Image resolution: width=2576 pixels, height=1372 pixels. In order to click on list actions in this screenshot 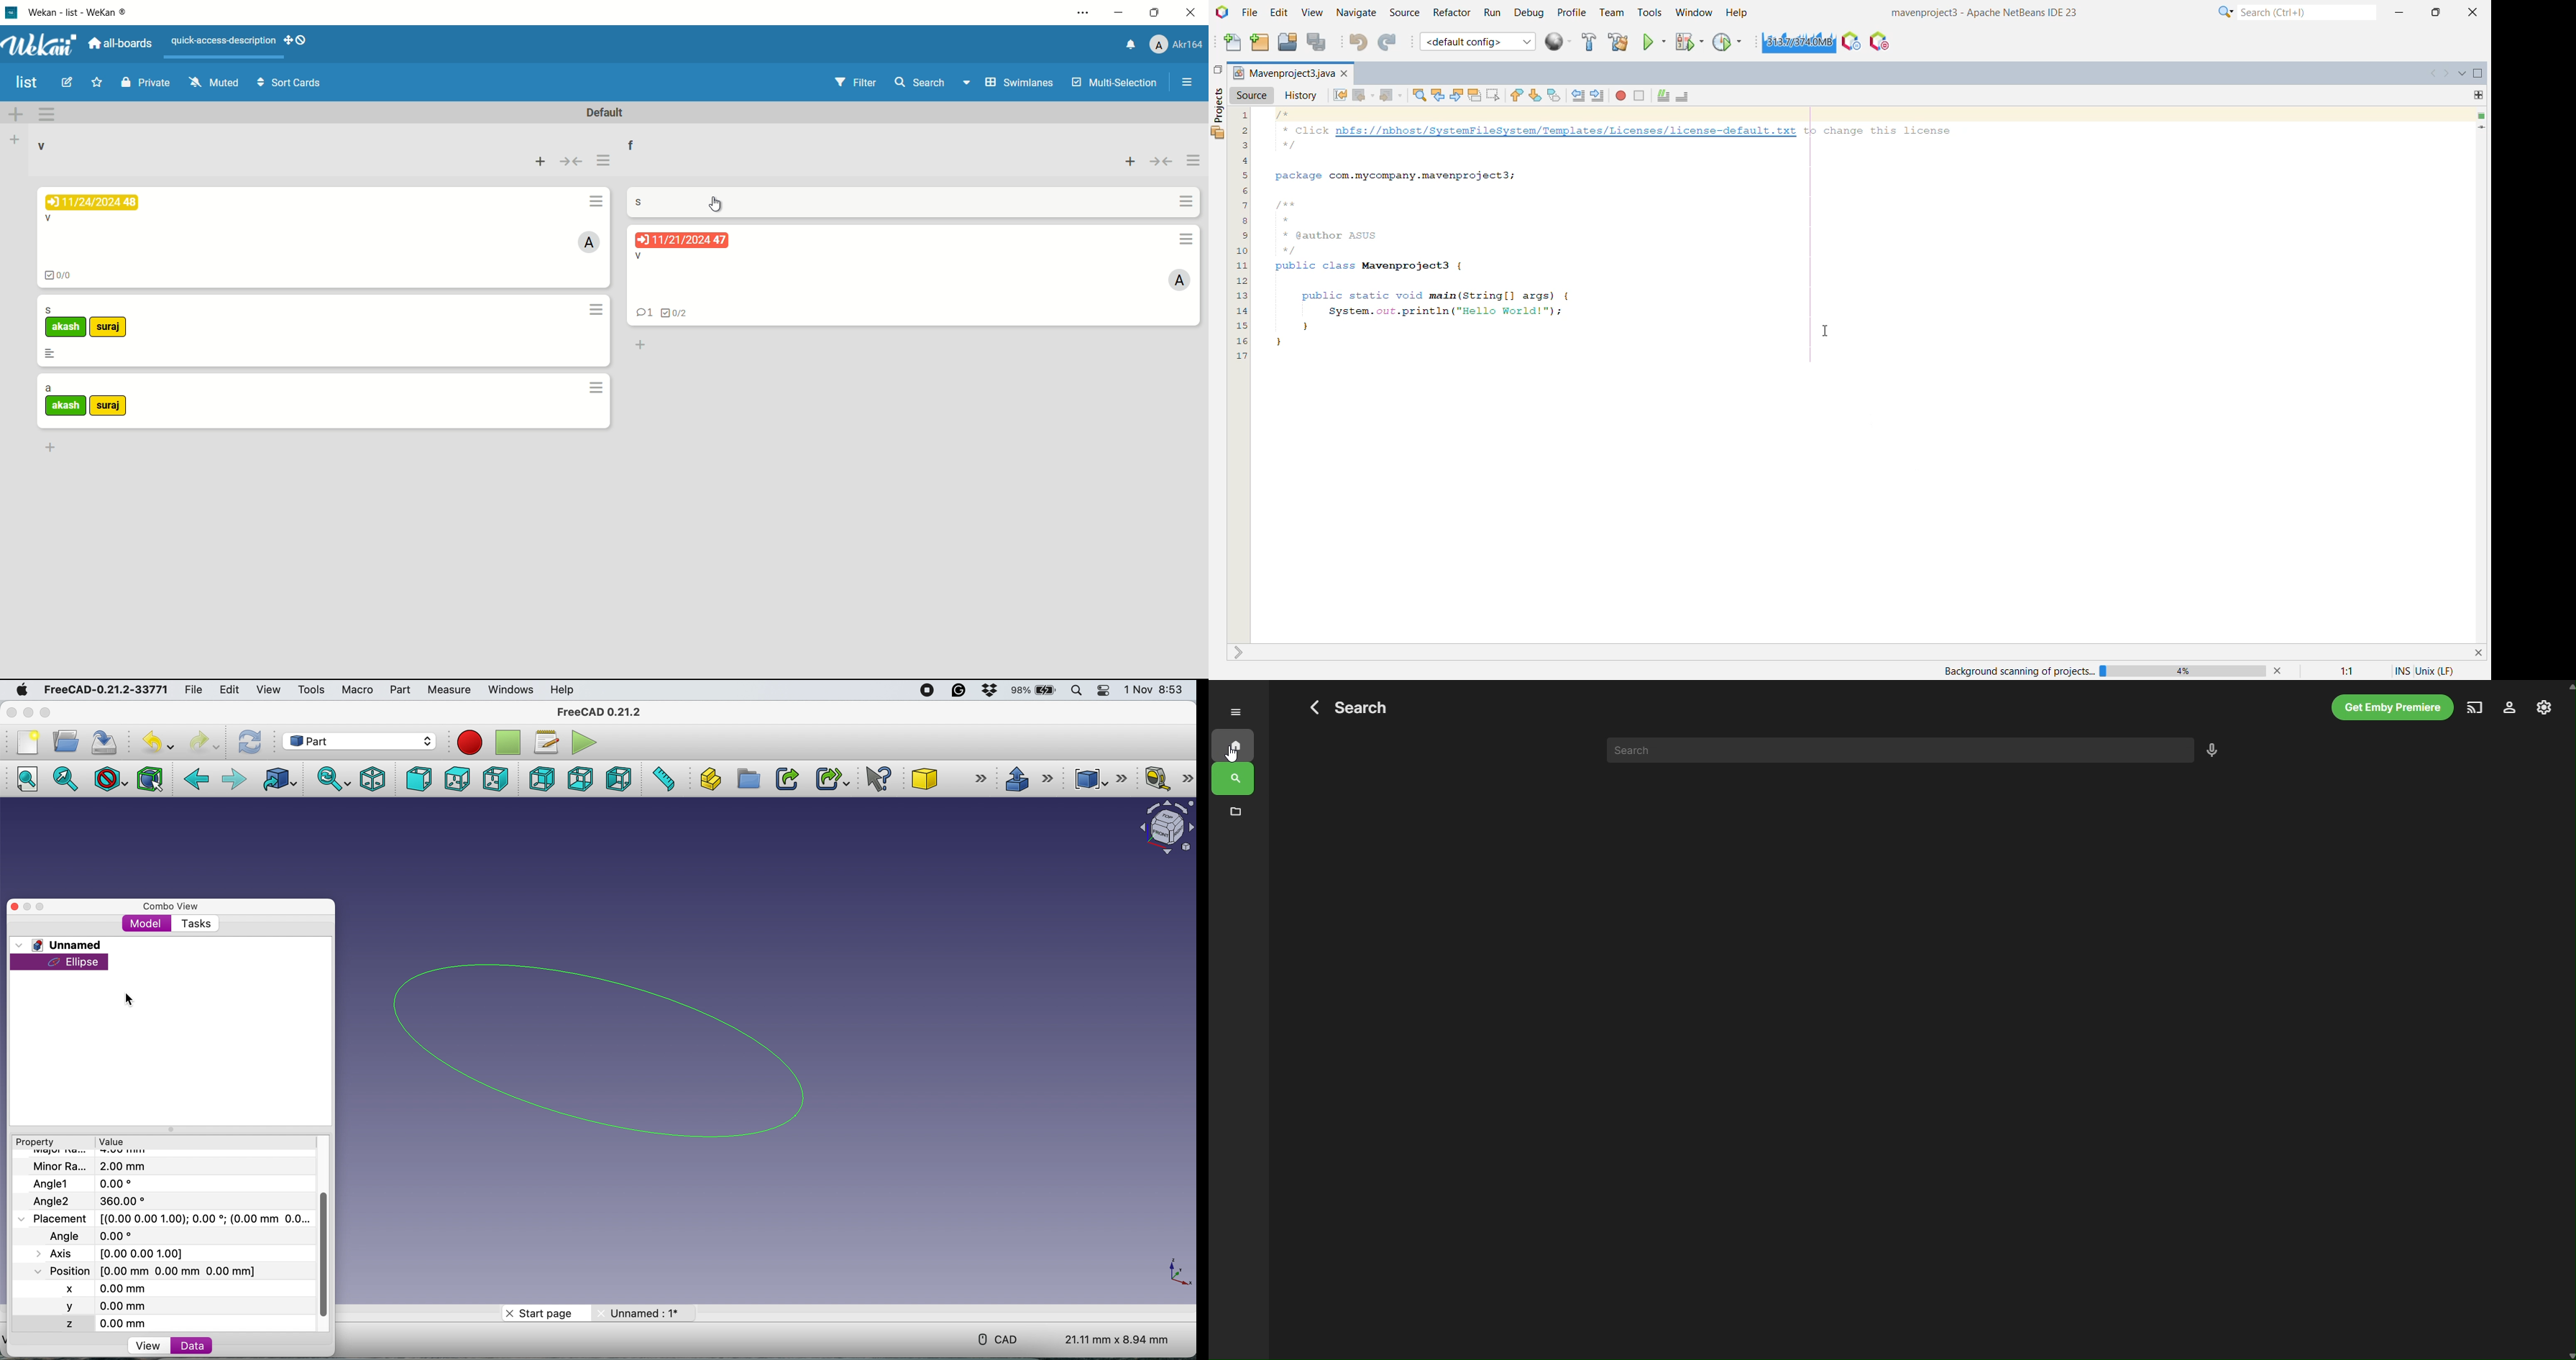, I will do `click(603, 161)`.